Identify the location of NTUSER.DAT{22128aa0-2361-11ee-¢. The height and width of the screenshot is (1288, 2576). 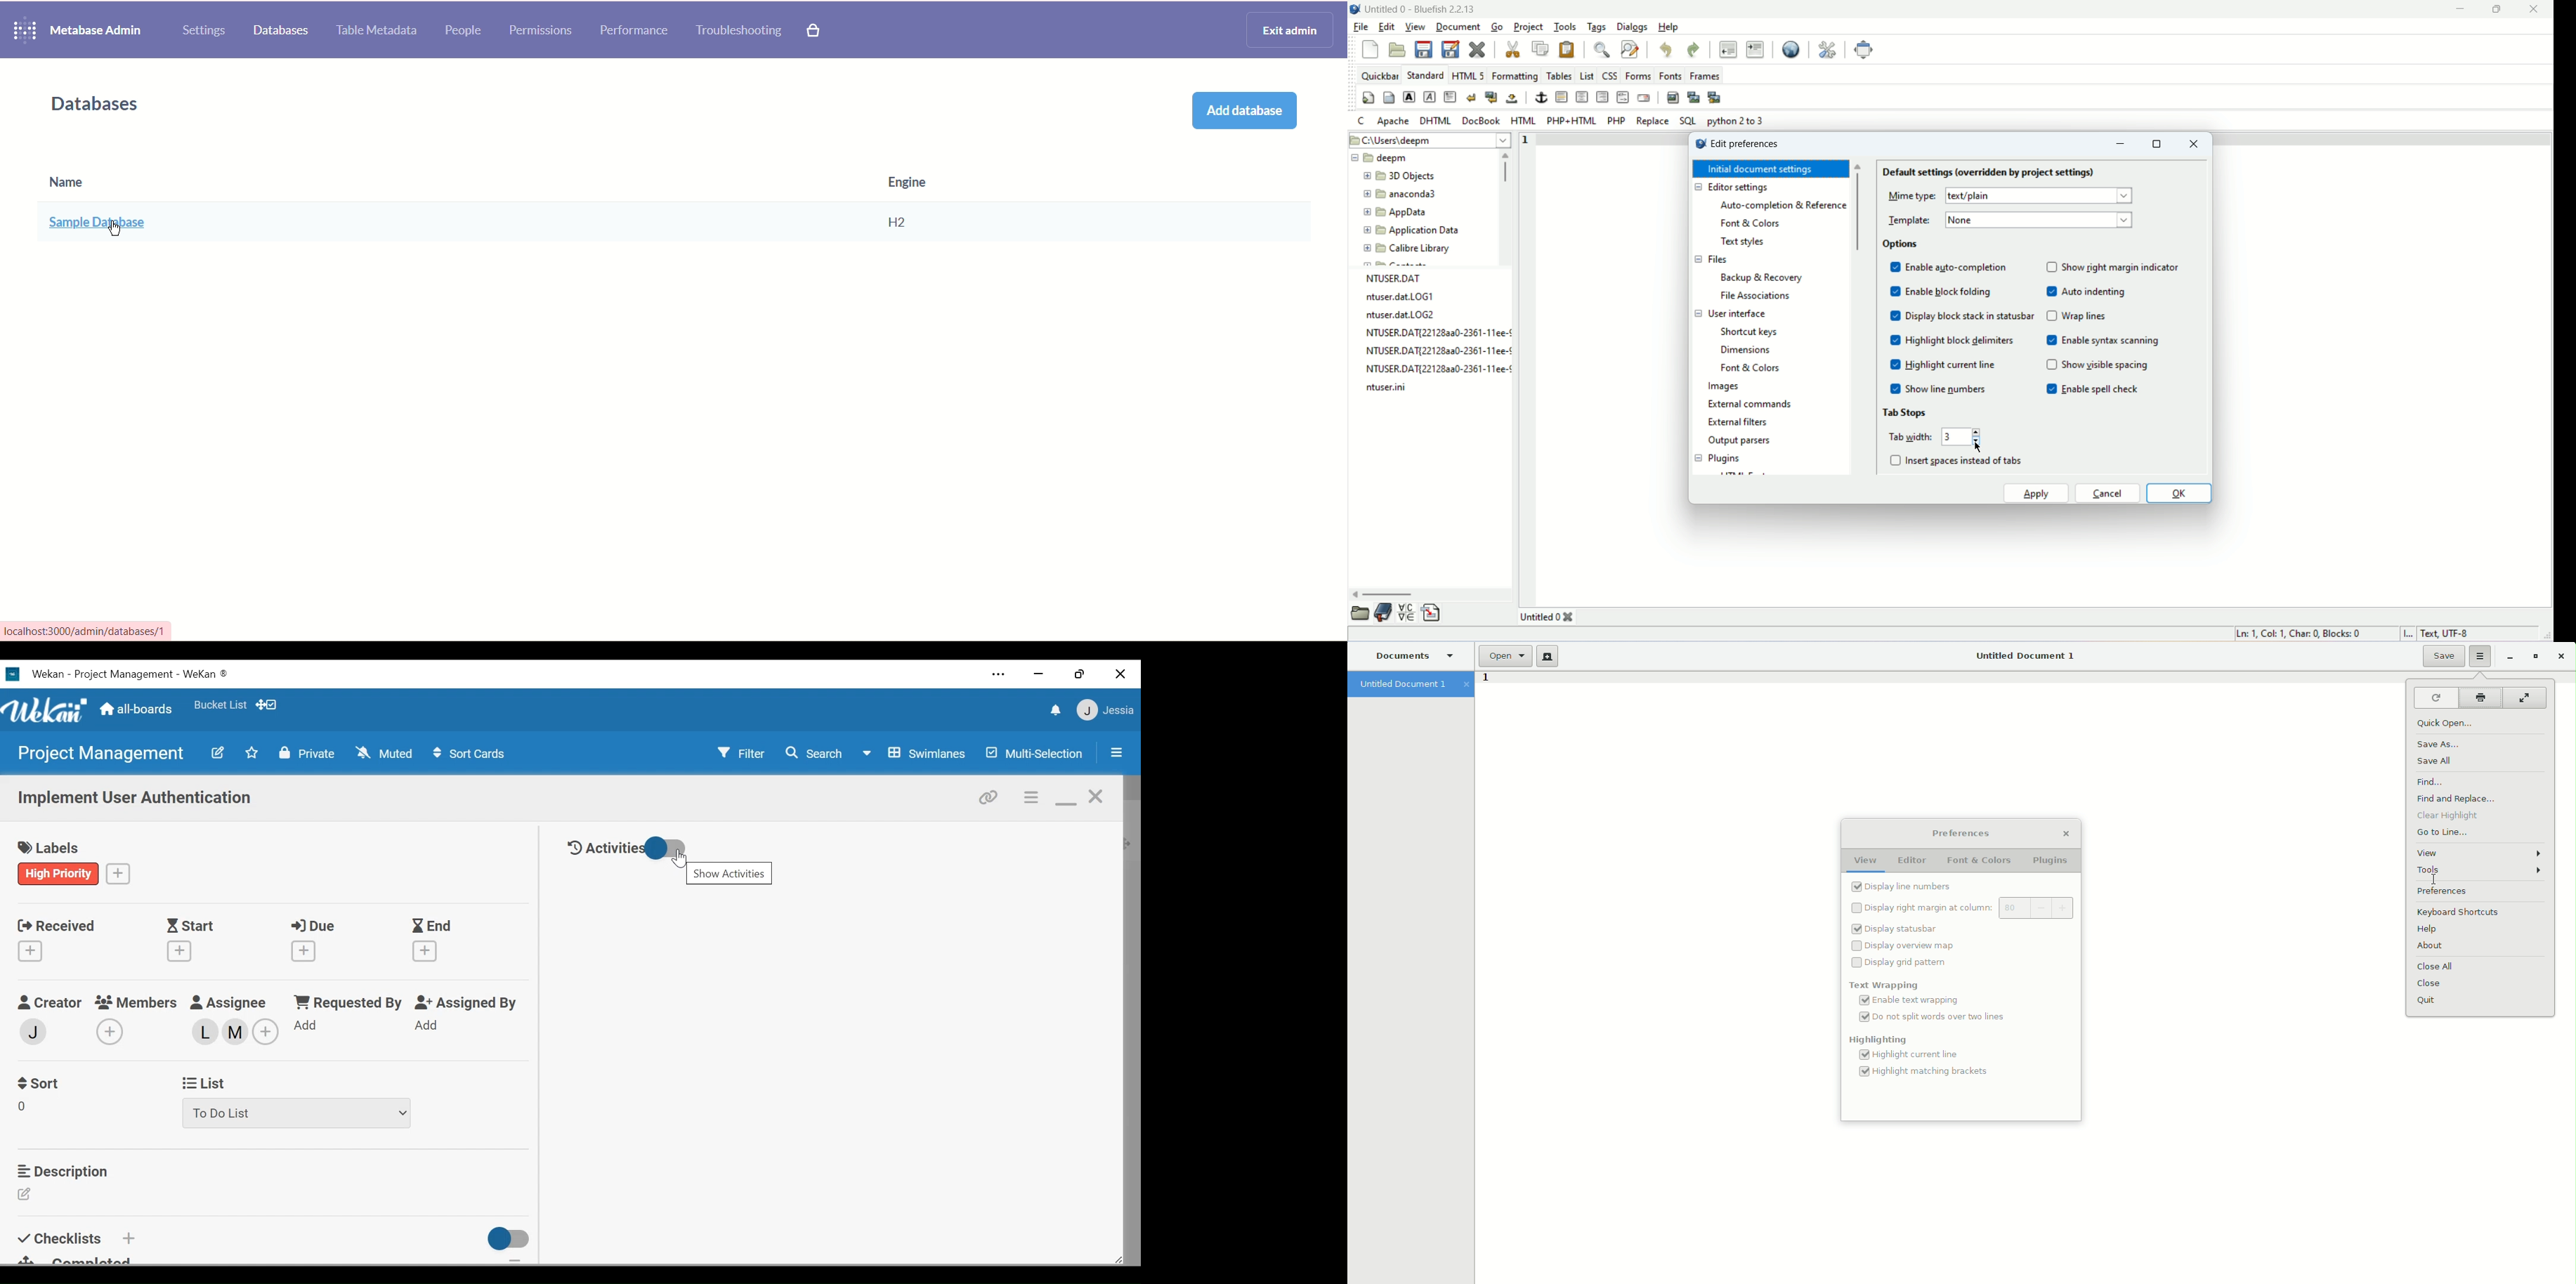
(1434, 369).